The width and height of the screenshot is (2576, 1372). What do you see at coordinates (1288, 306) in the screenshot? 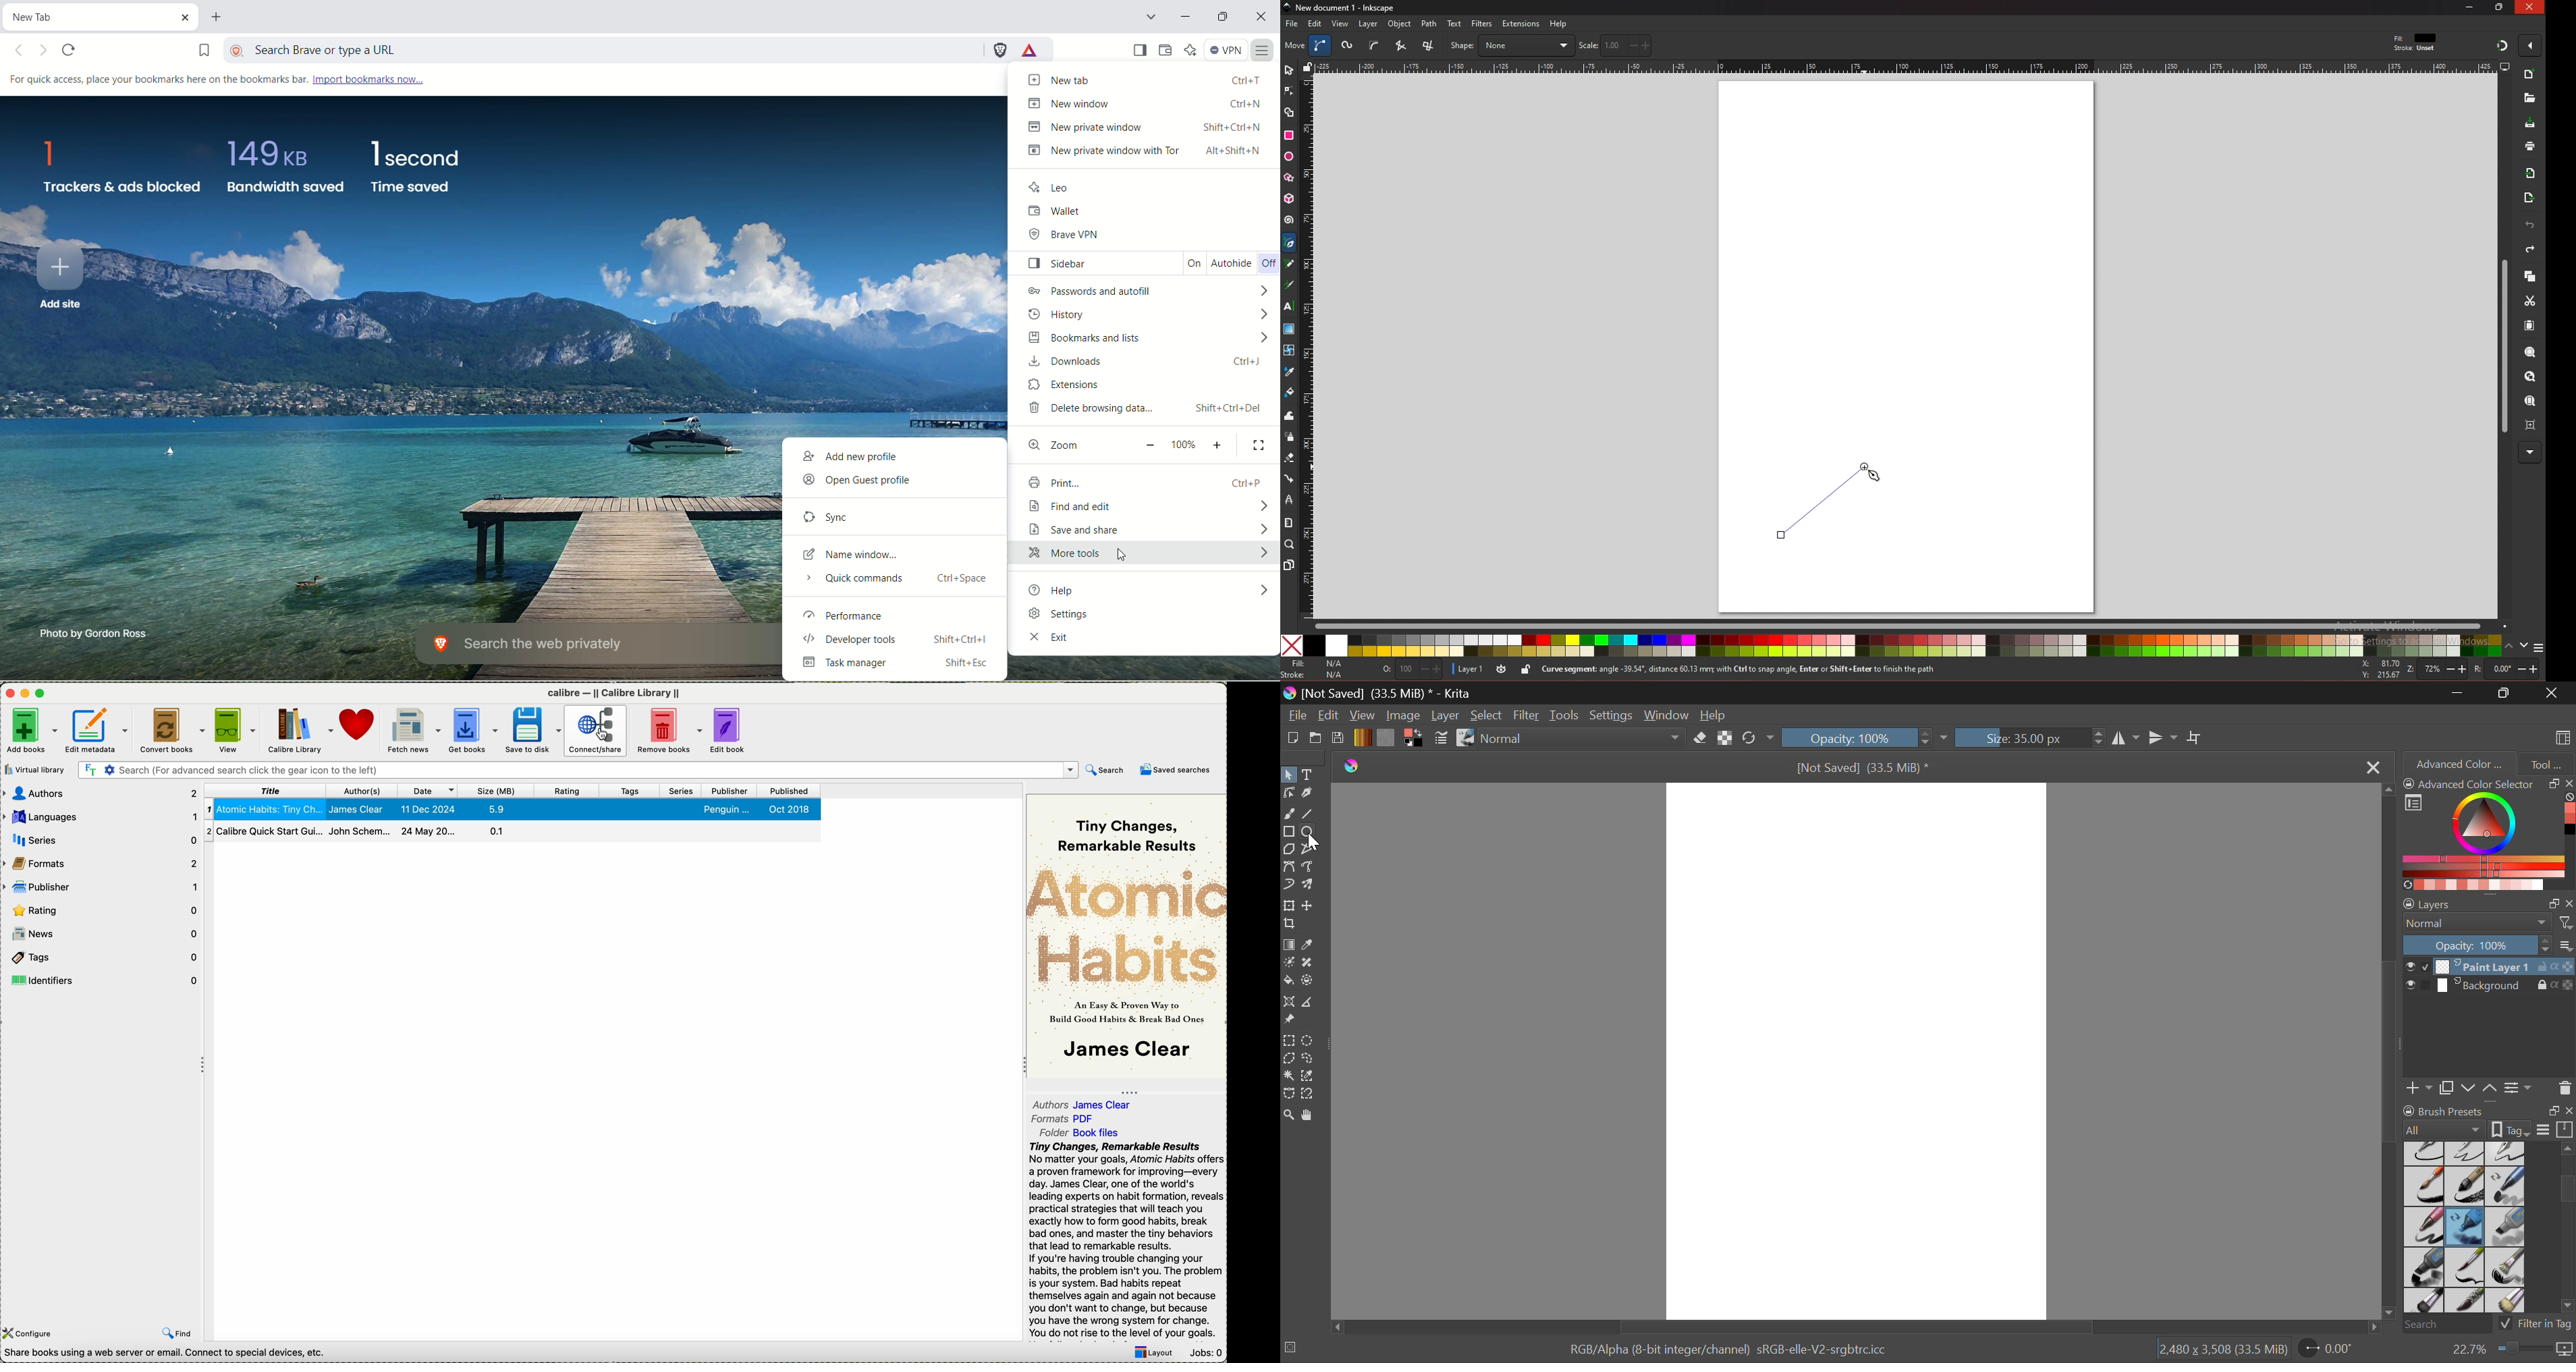
I see `text` at bounding box center [1288, 306].